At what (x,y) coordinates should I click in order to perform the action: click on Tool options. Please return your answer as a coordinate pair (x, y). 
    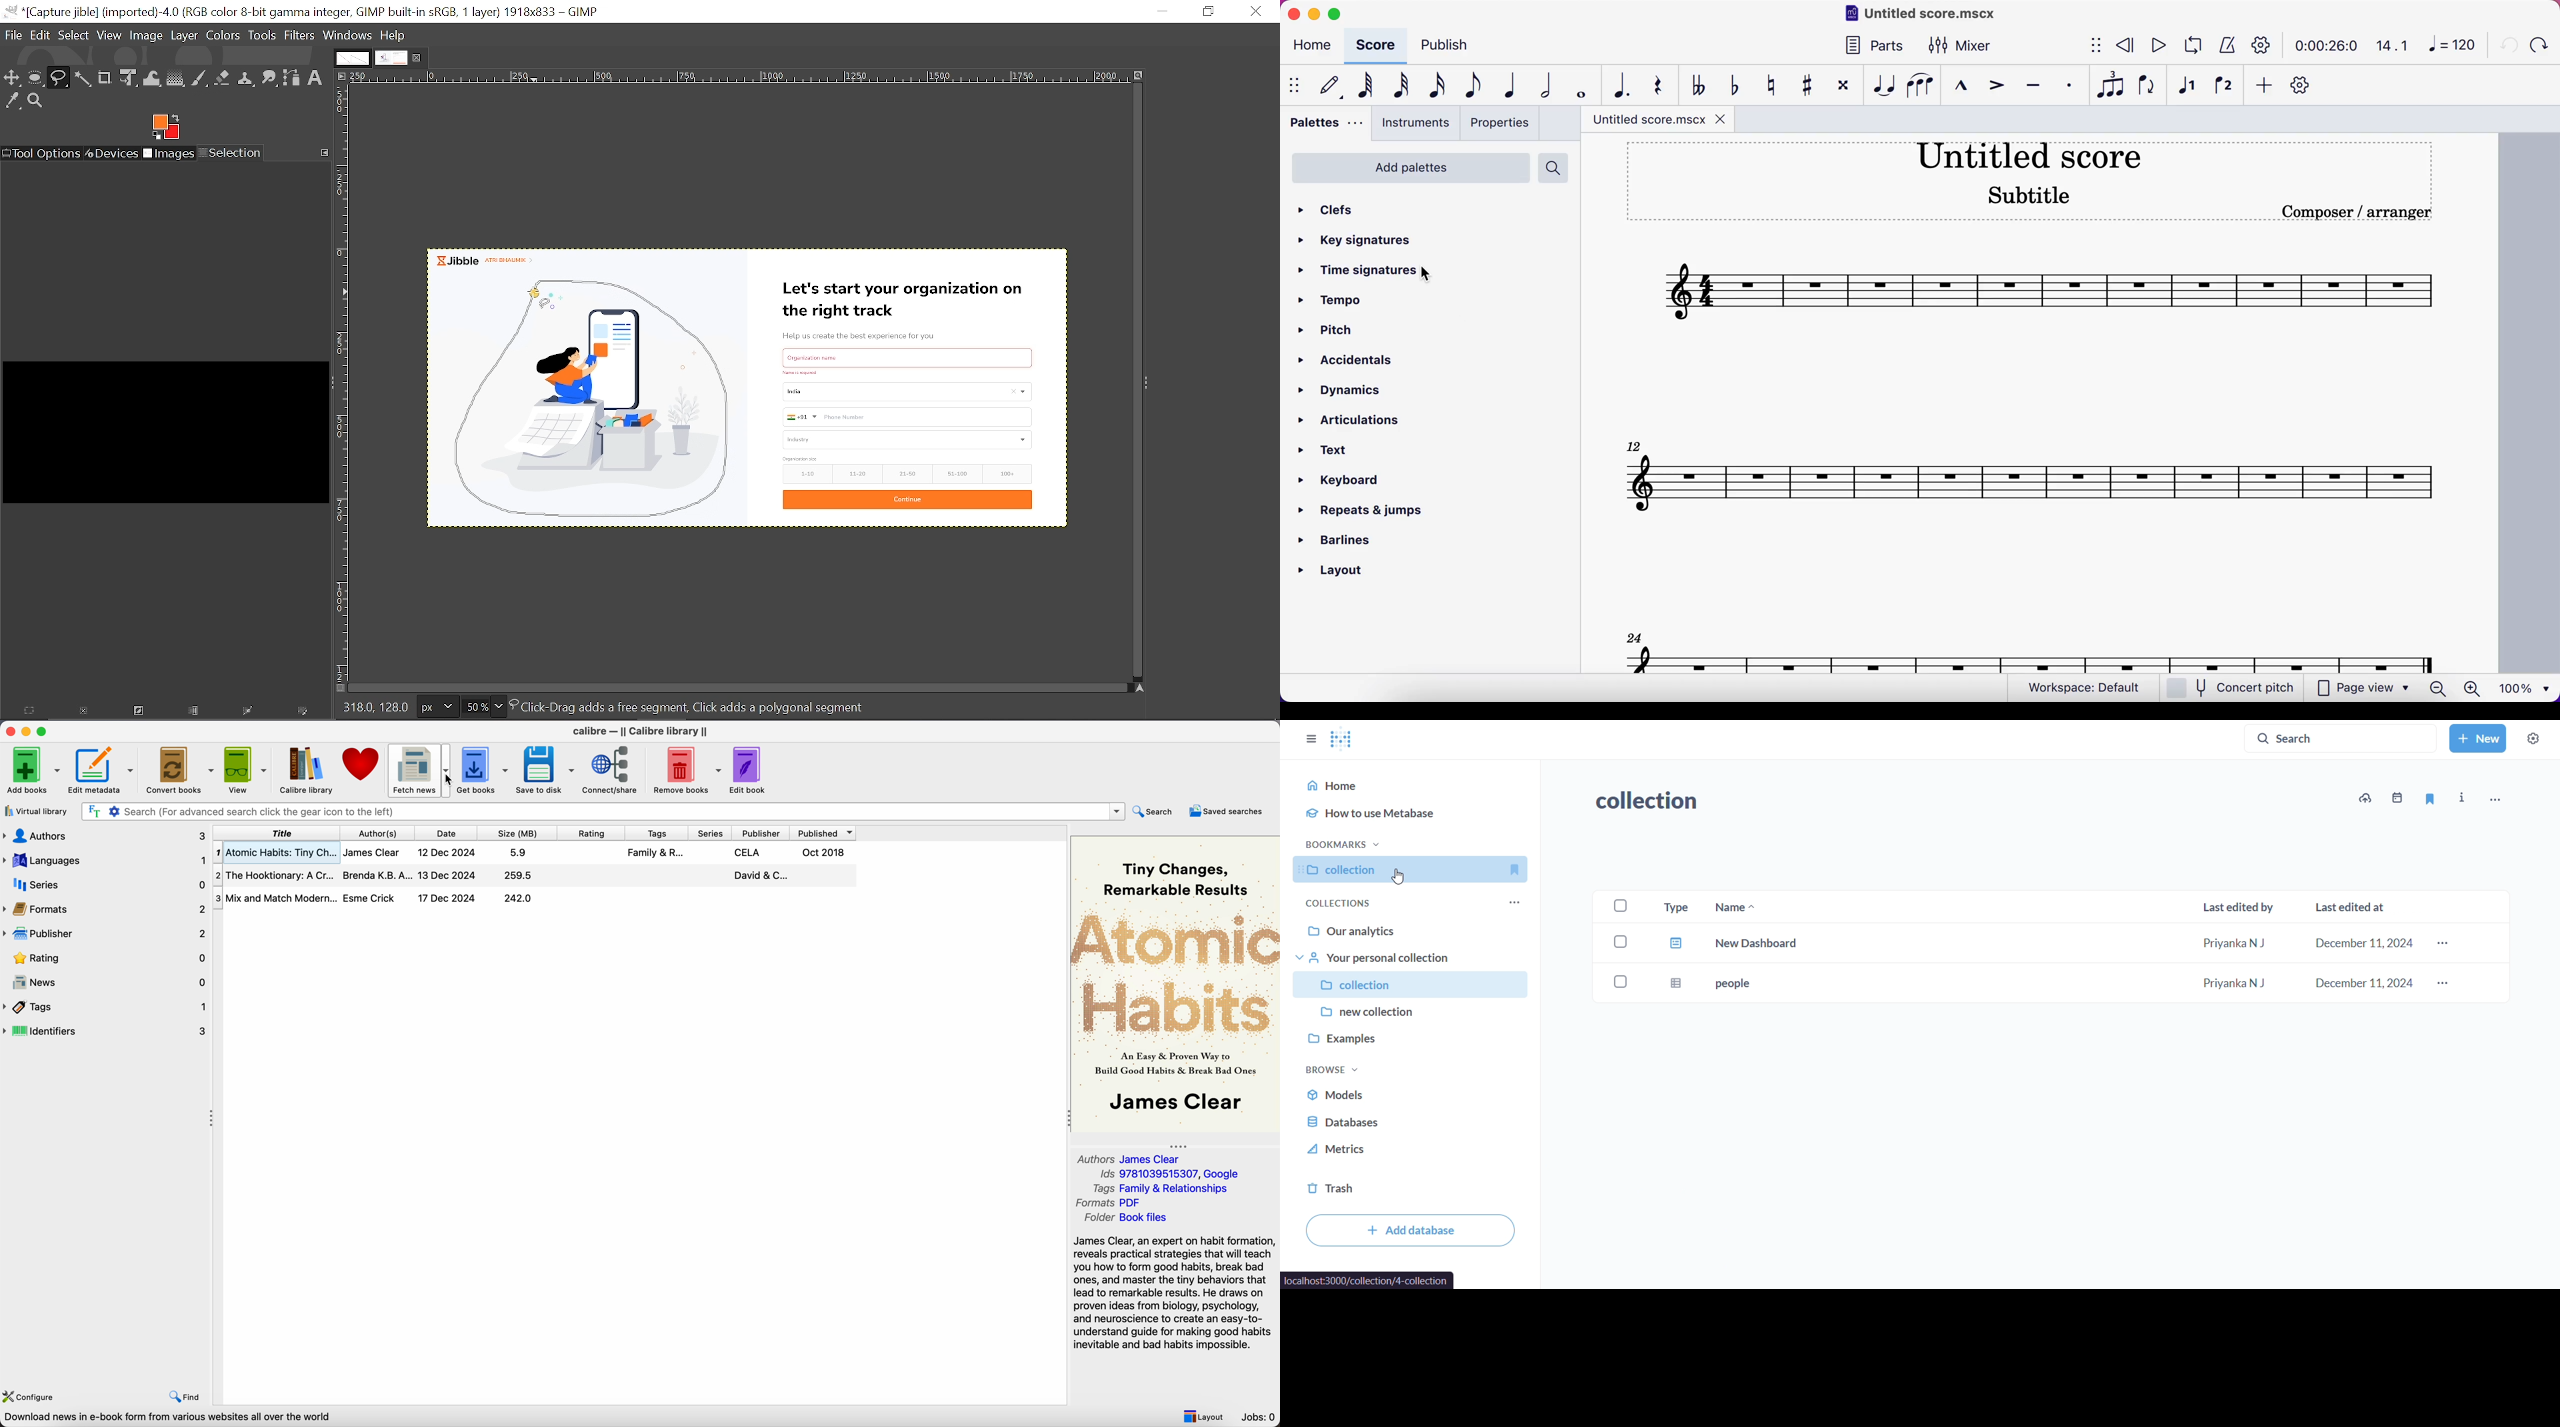
    Looking at the image, I should click on (42, 153).